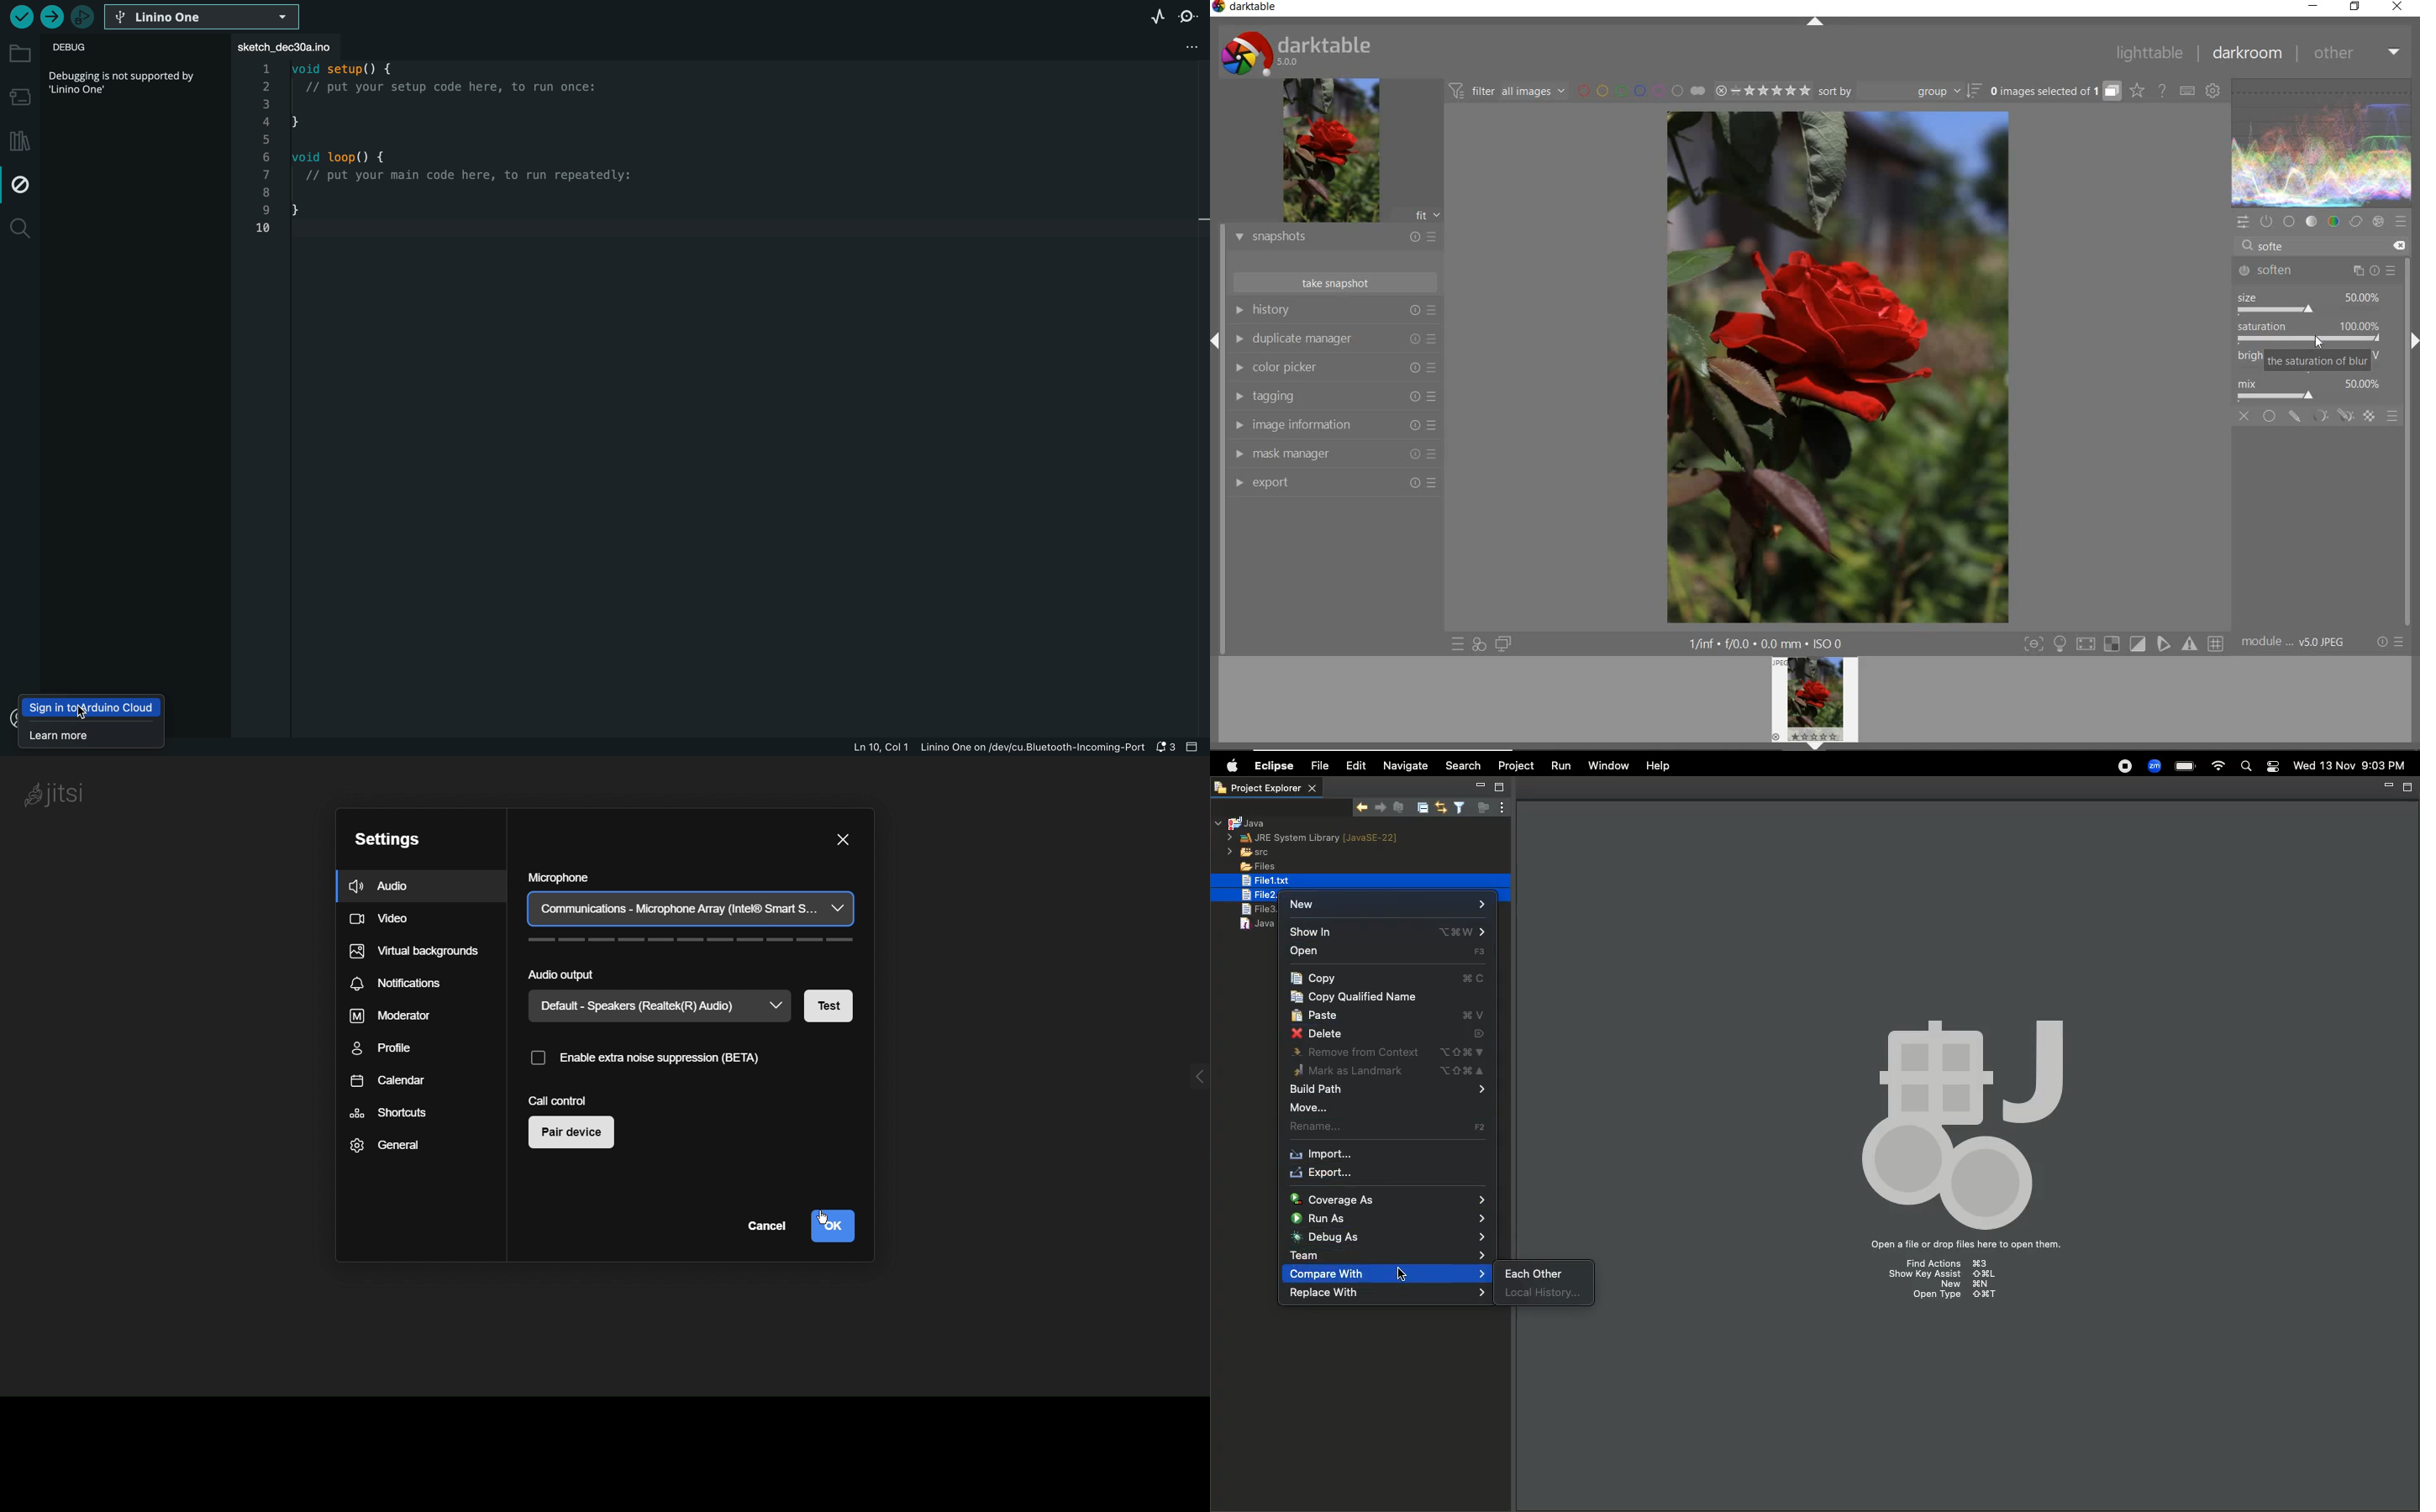  Describe the element at coordinates (1391, 1033) in the screenshot. I see `Delete` at that location.